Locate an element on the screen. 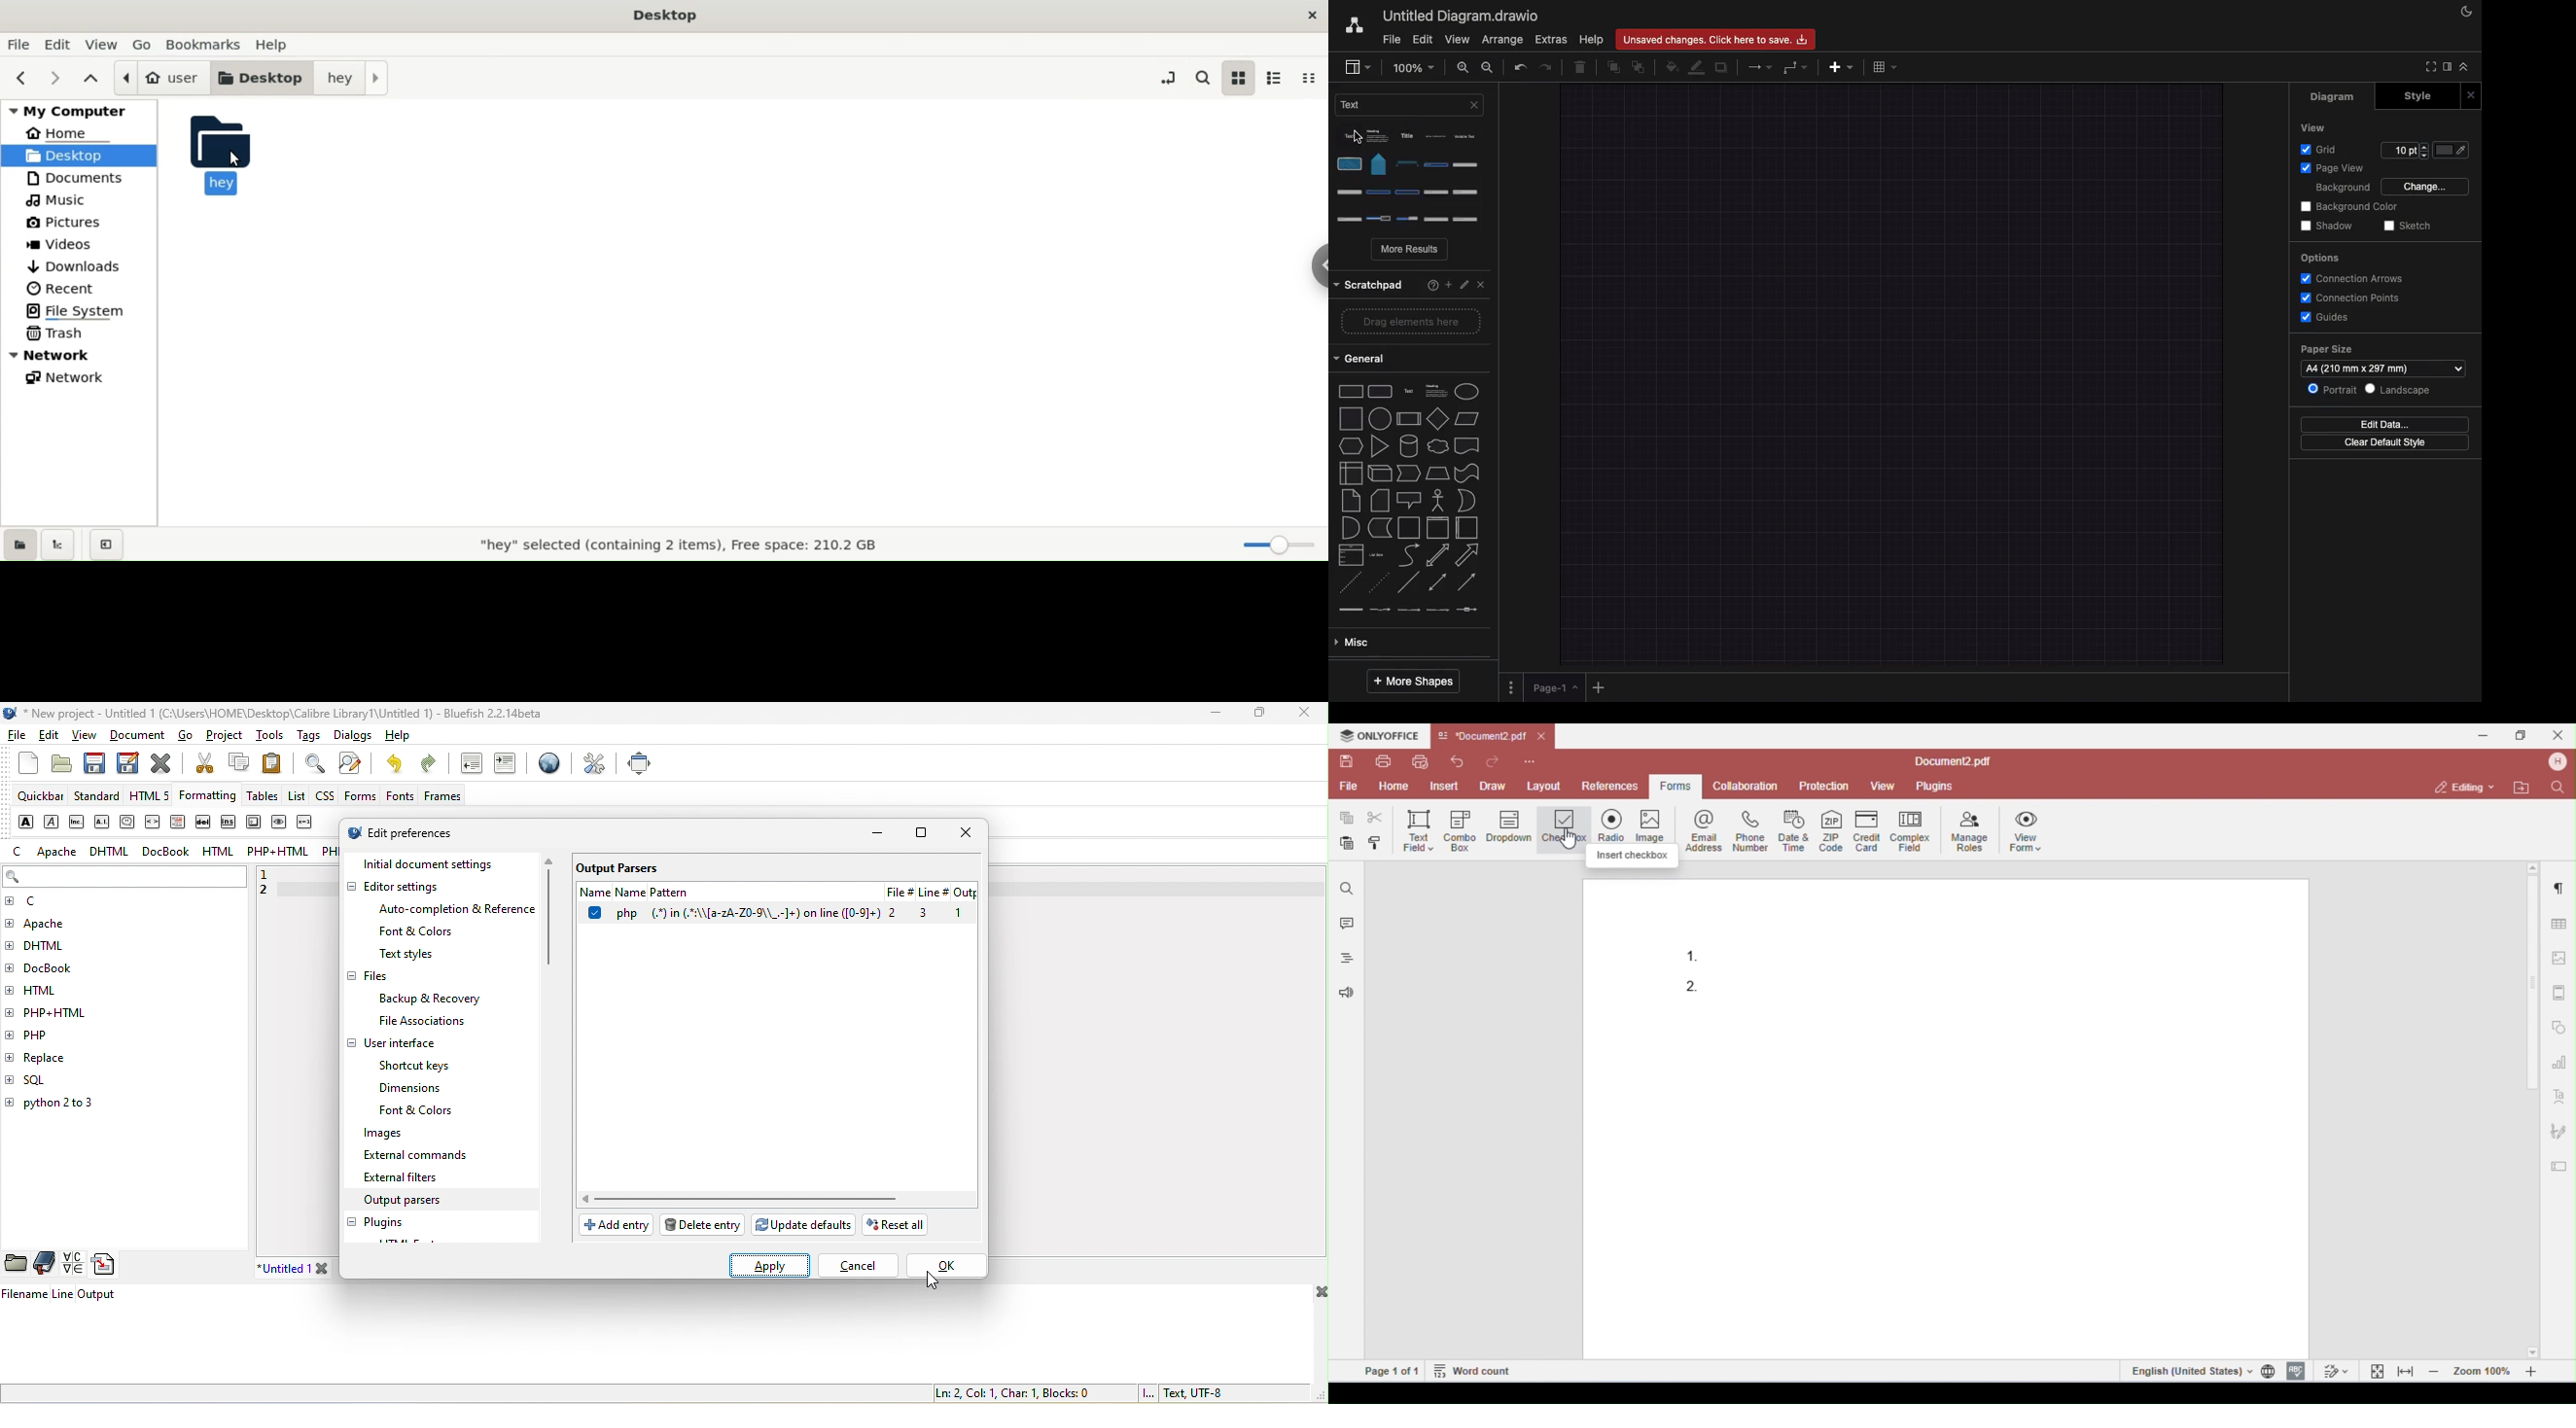 The height and width of the screenshot is (1428, 2576). sql is located at coordinates (46, 1080).